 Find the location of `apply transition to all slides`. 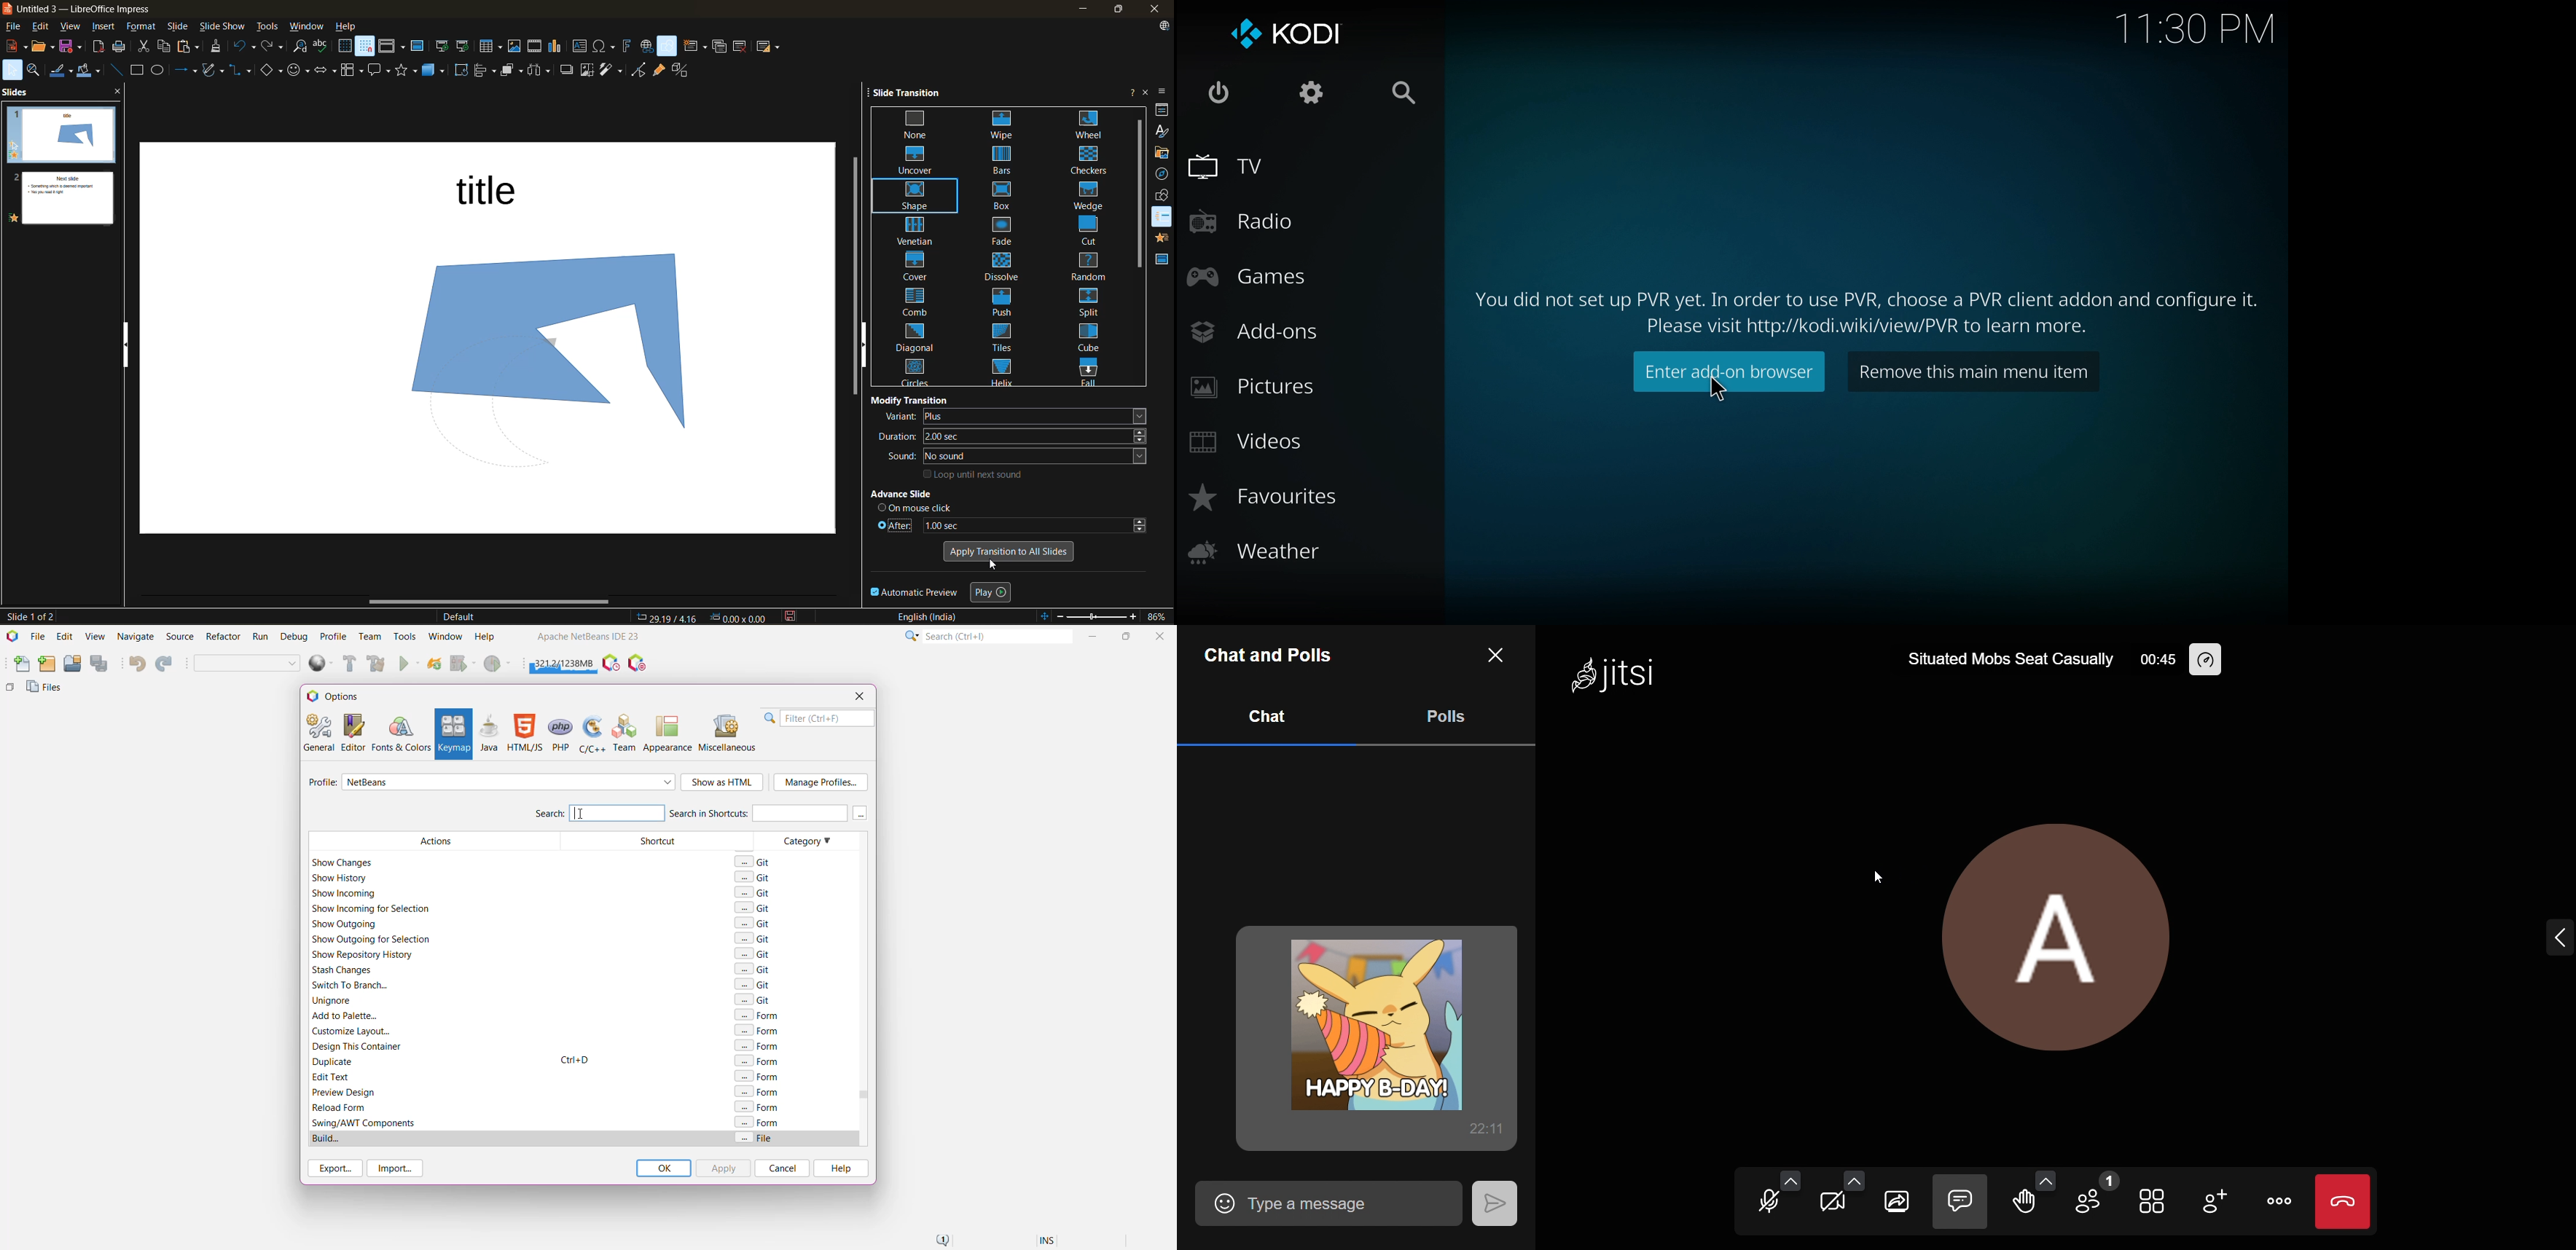

apply transition to all slides is located at coordinates (1008, 550).